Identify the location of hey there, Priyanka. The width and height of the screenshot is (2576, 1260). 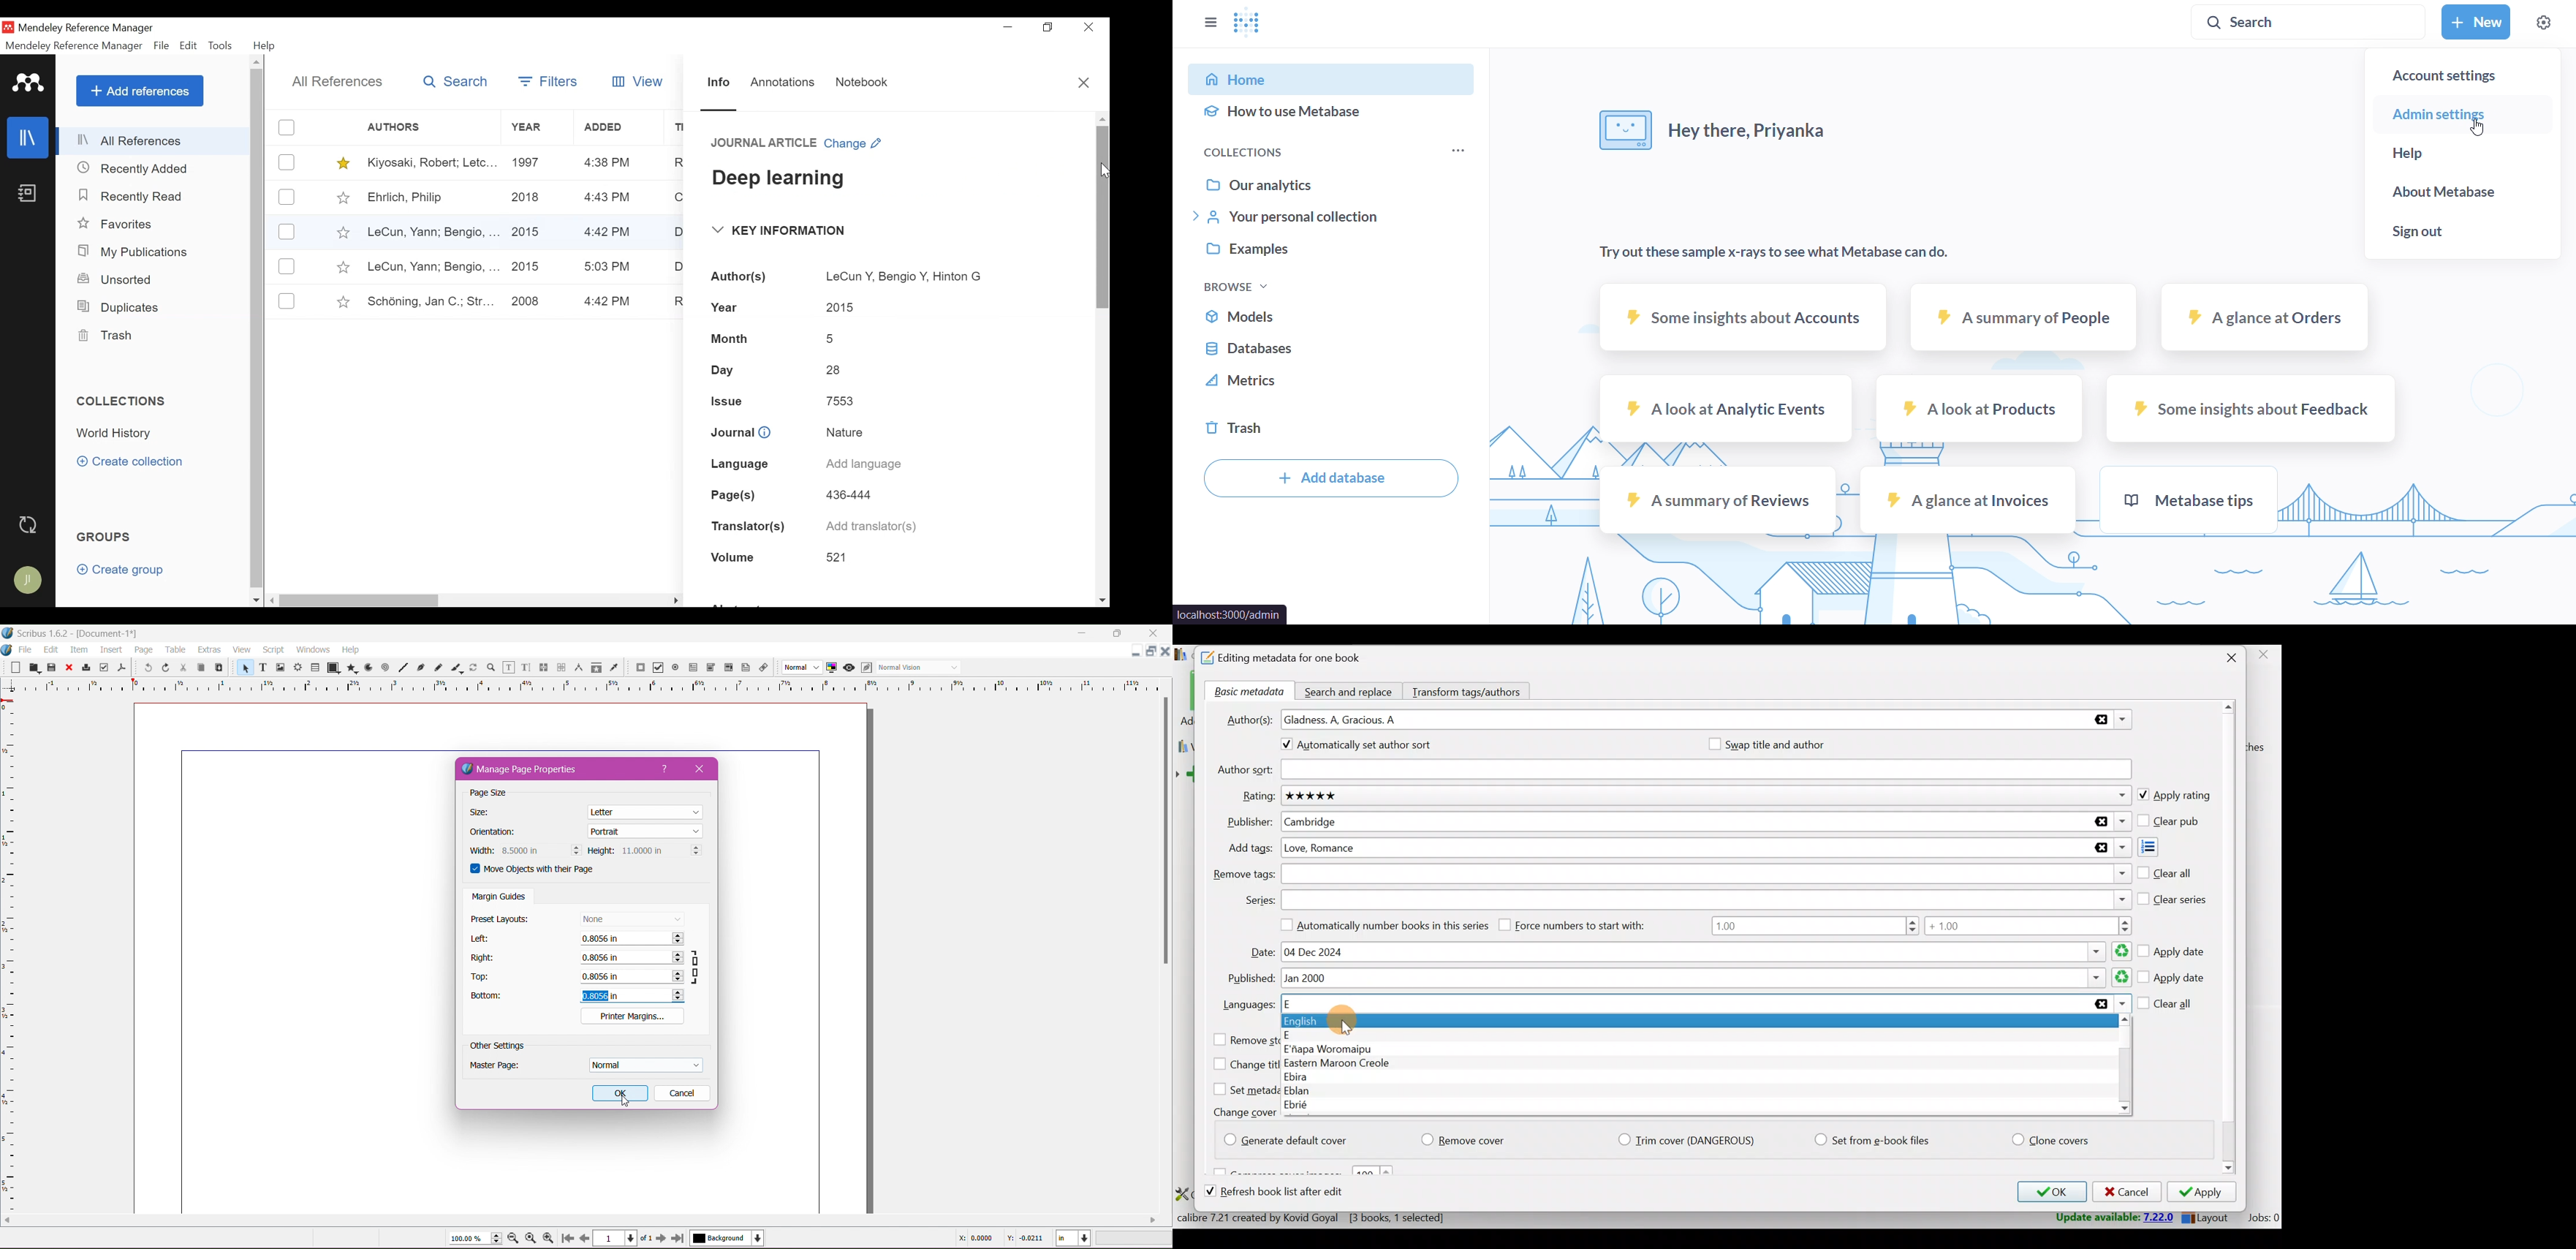
(1719, 135).